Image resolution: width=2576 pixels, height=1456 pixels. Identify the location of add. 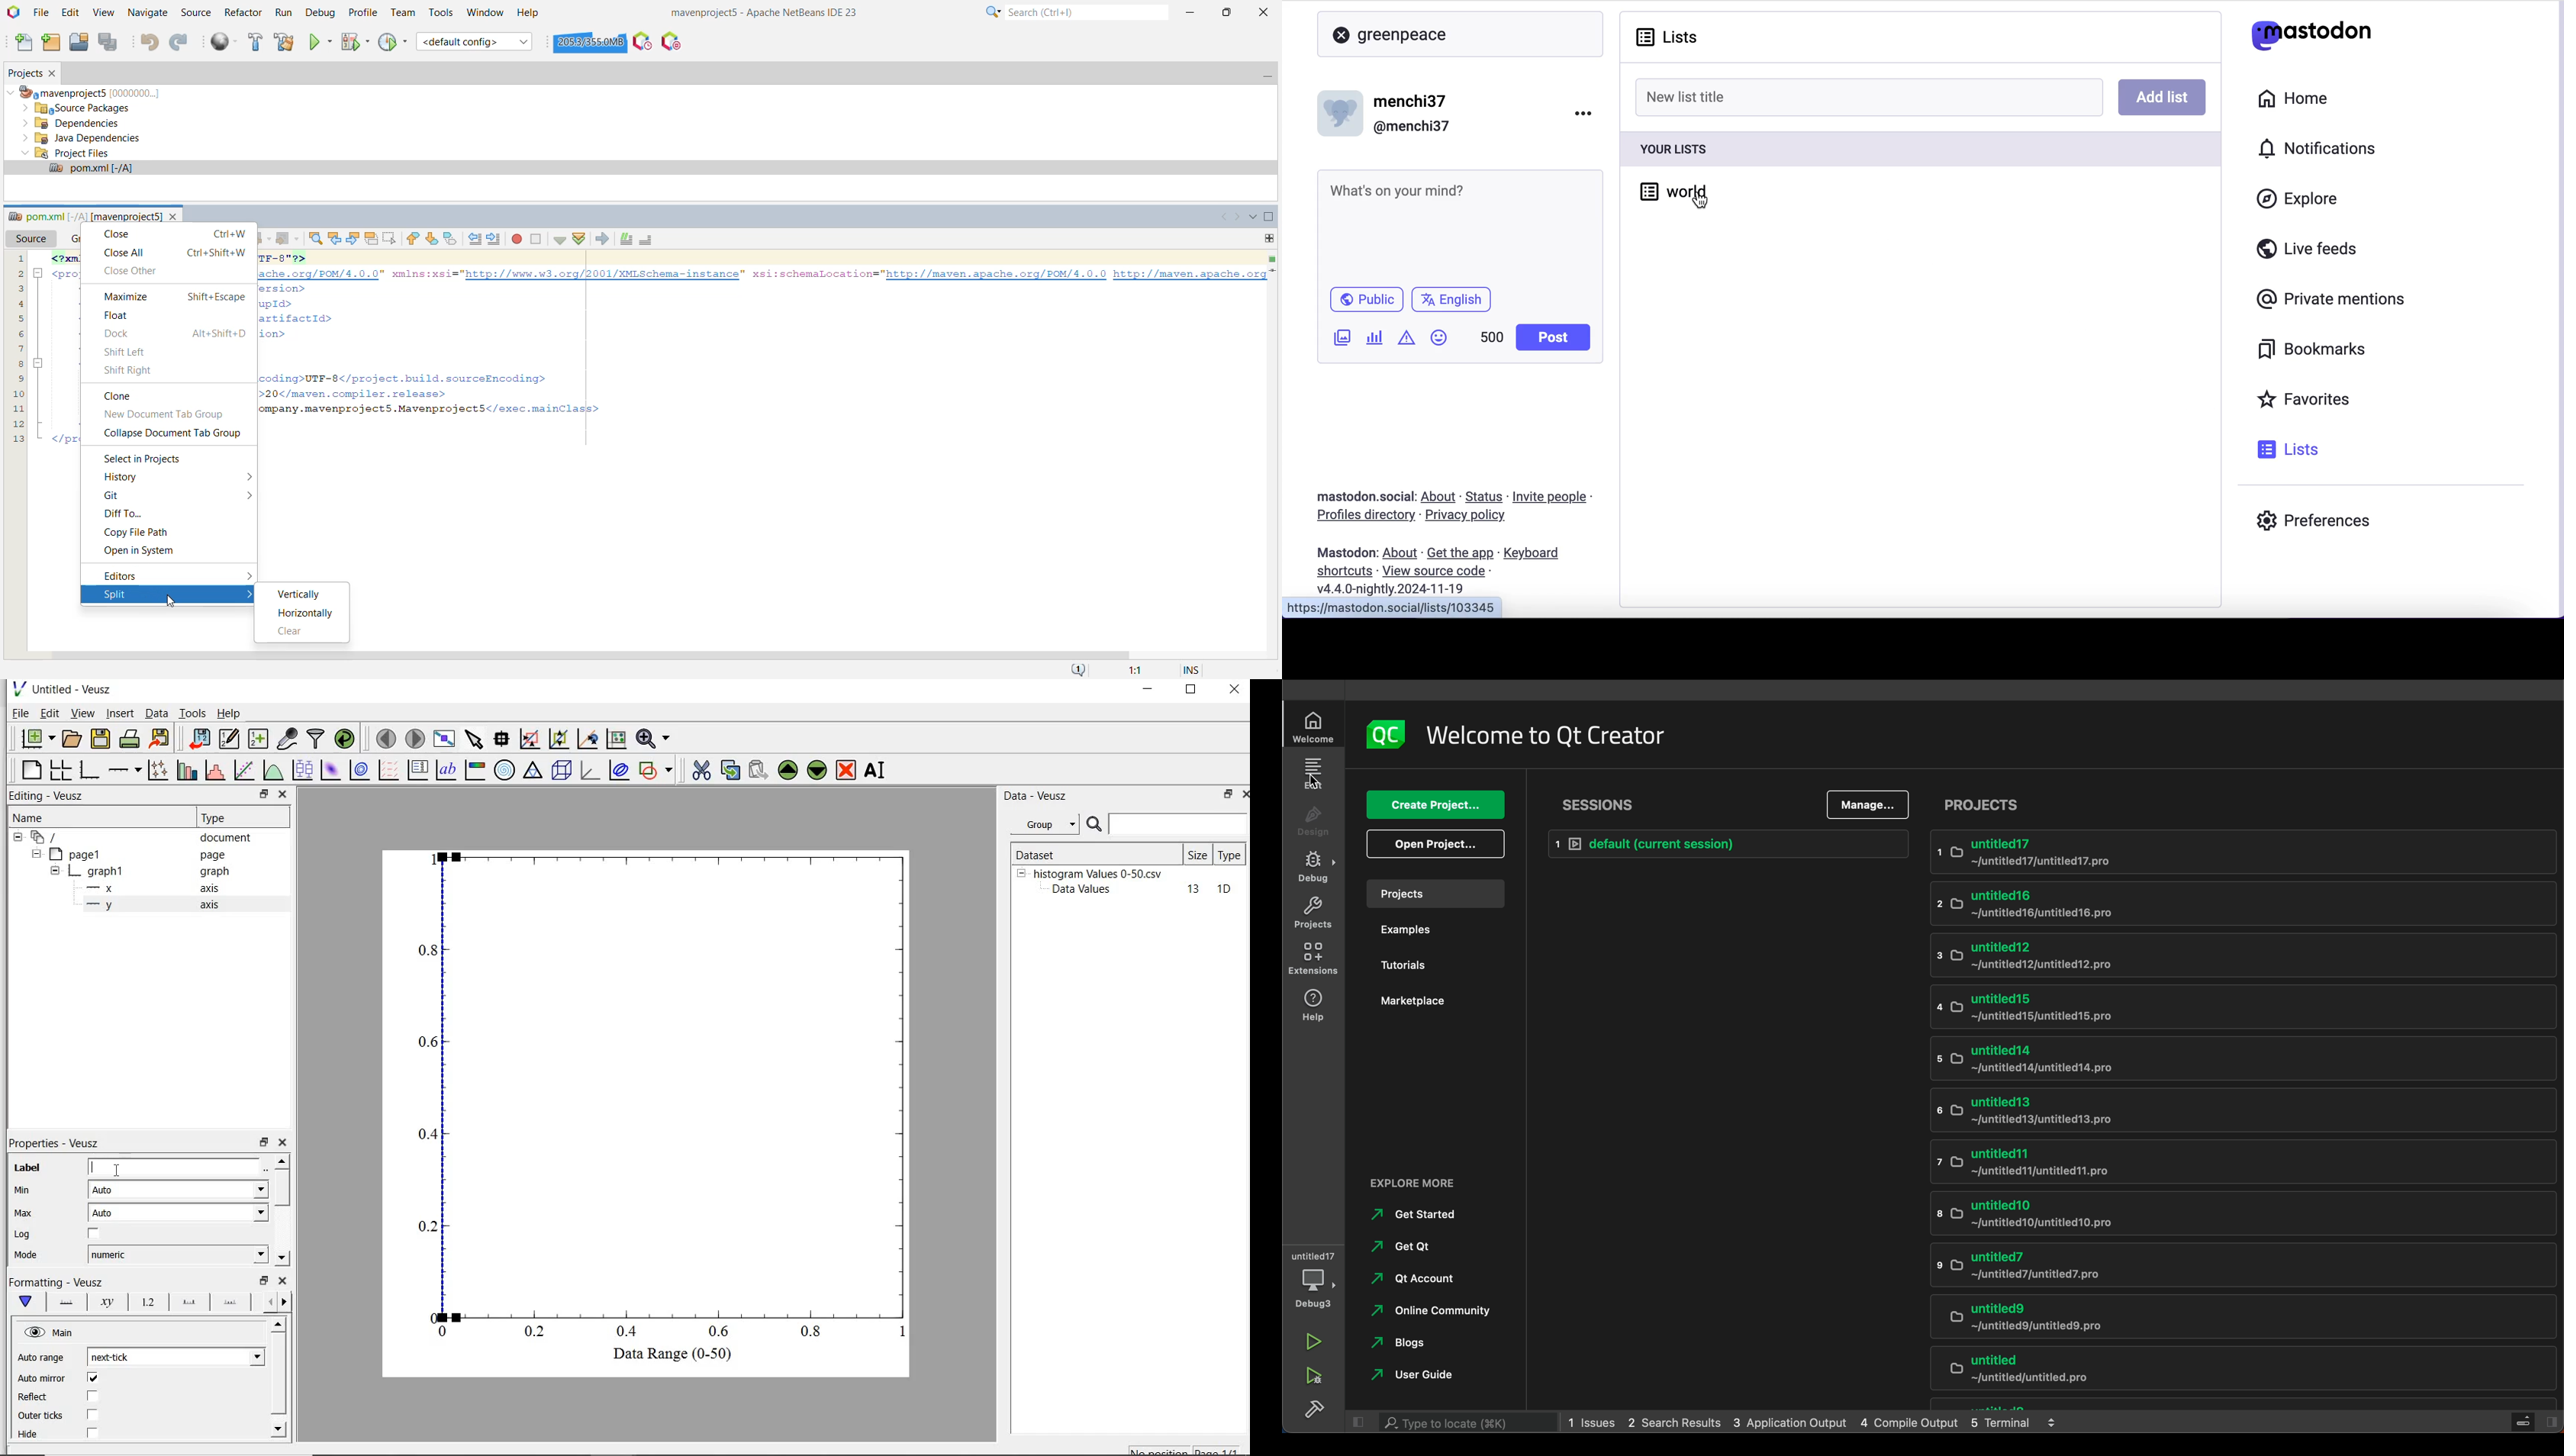
(2161, 97).